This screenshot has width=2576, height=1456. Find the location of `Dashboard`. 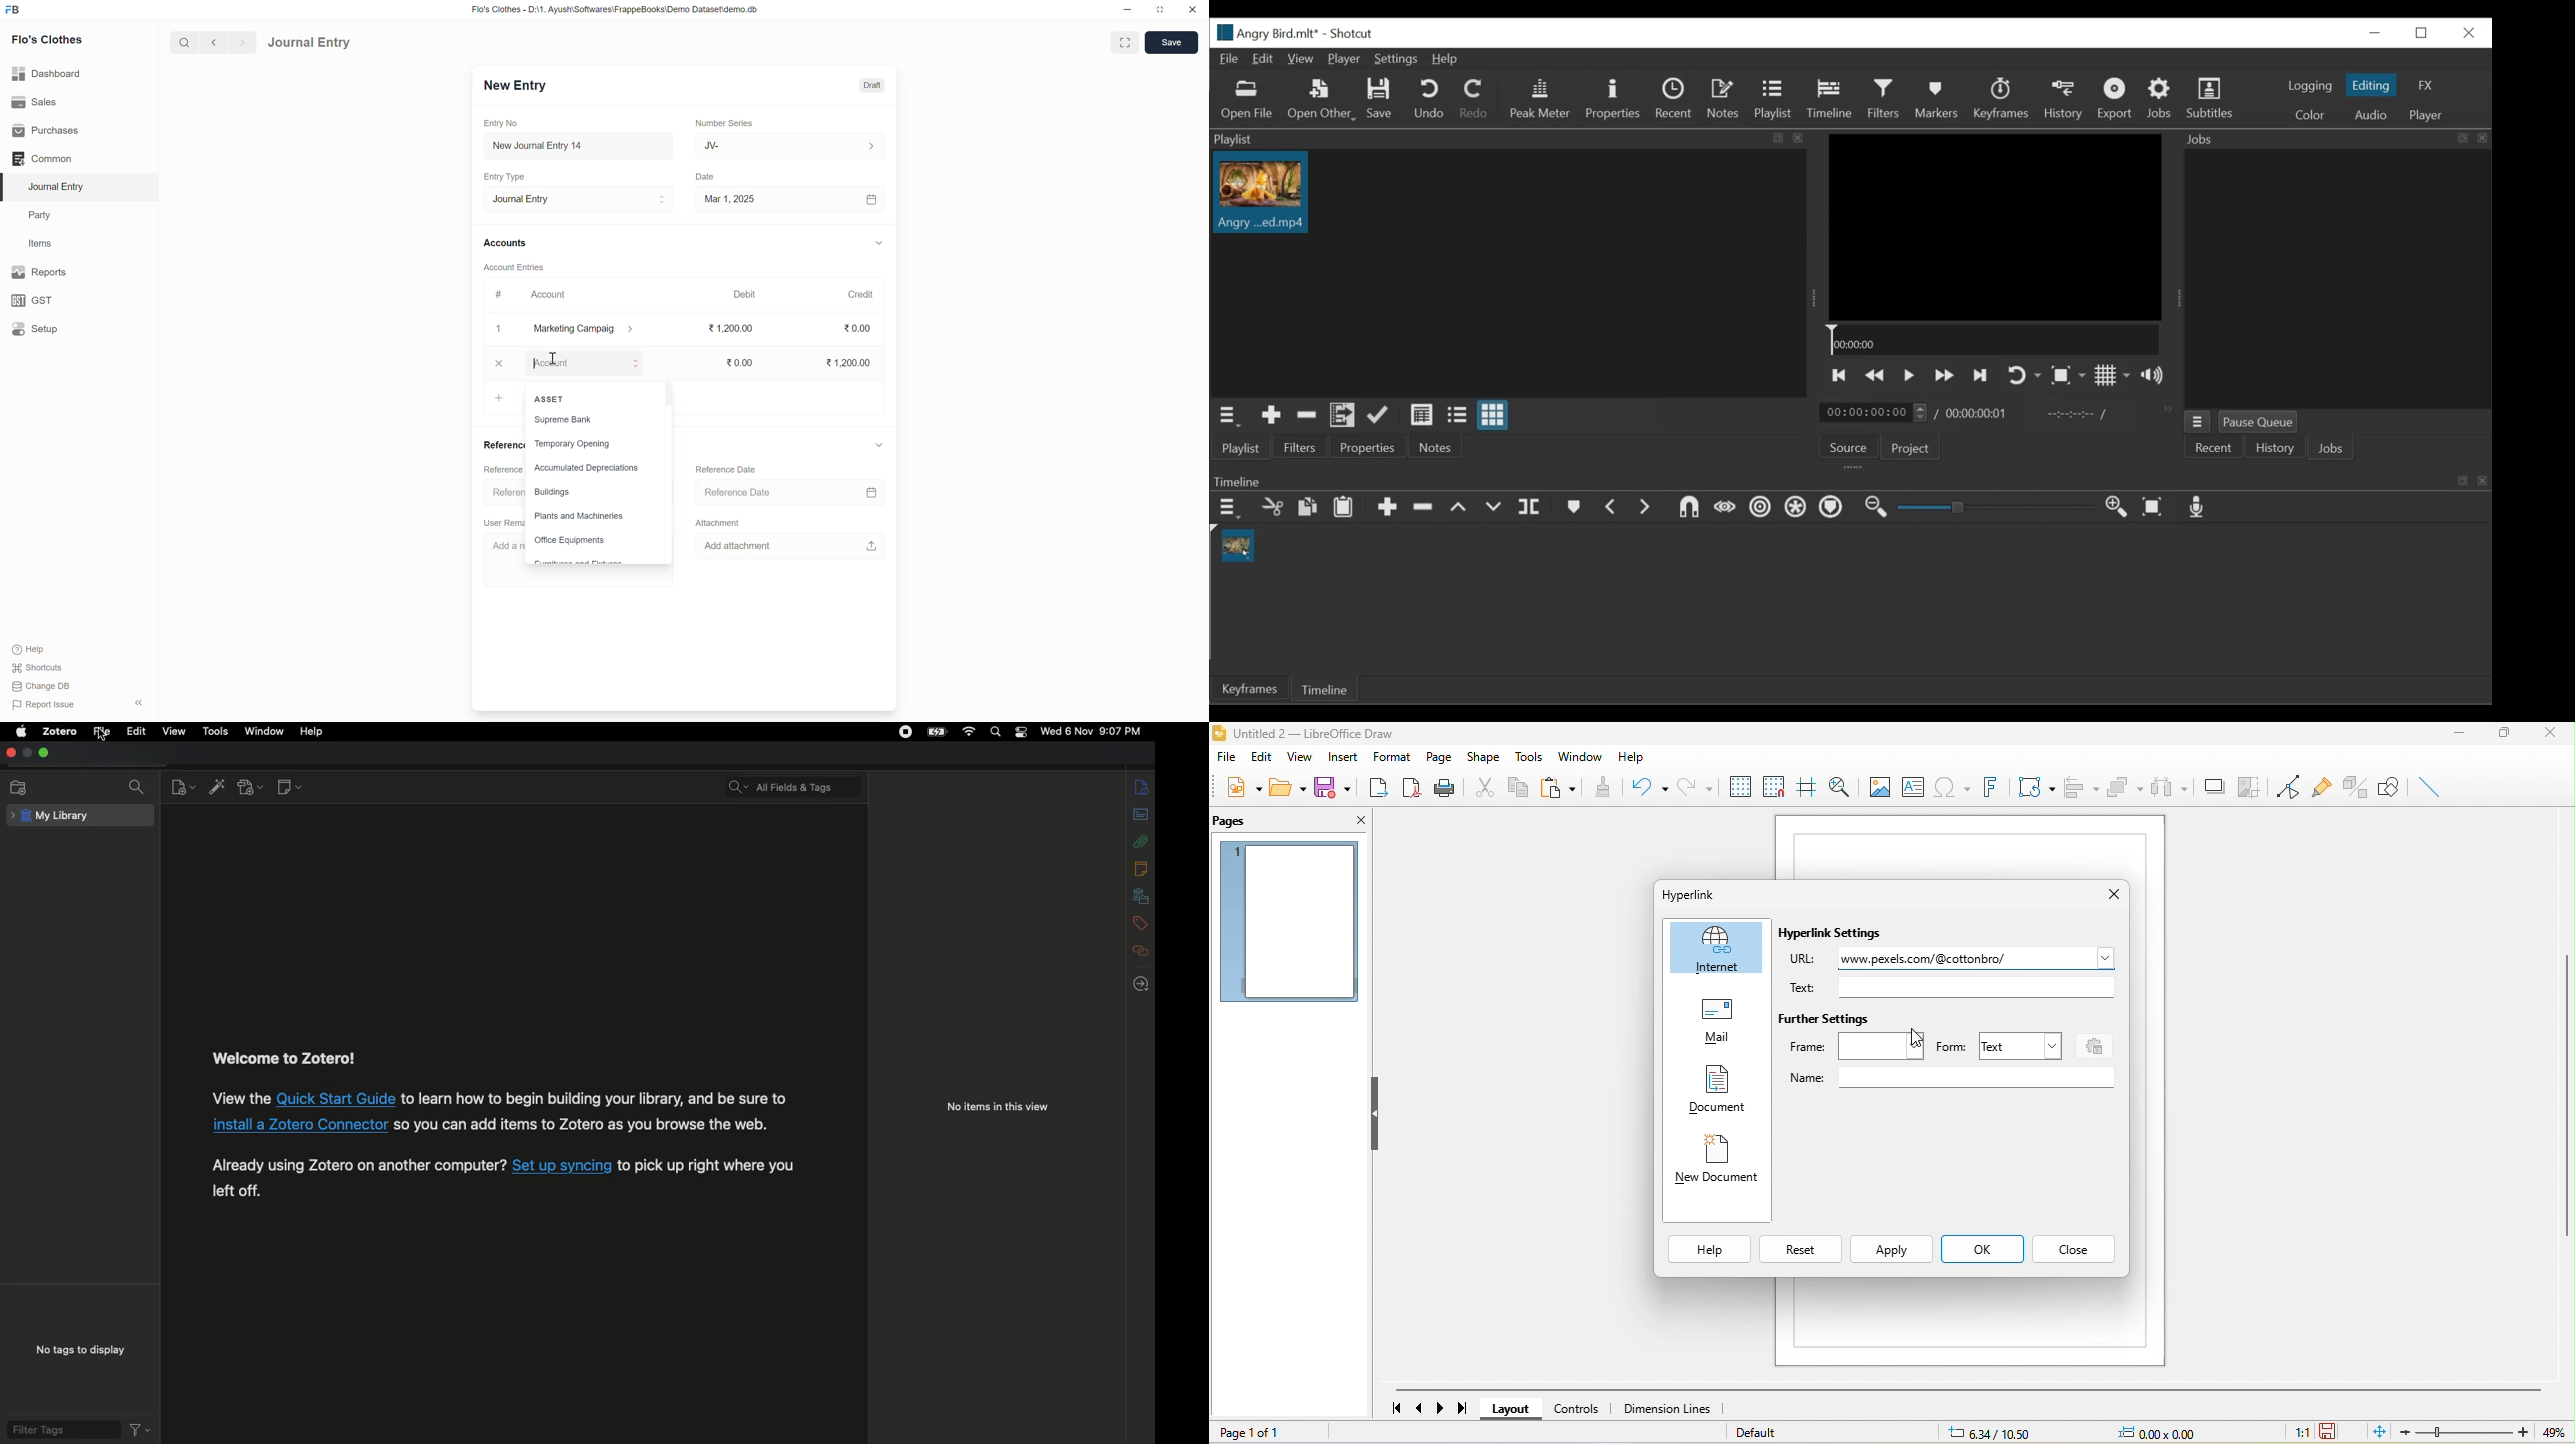

Dashboard is located at coordinates (47, 73).